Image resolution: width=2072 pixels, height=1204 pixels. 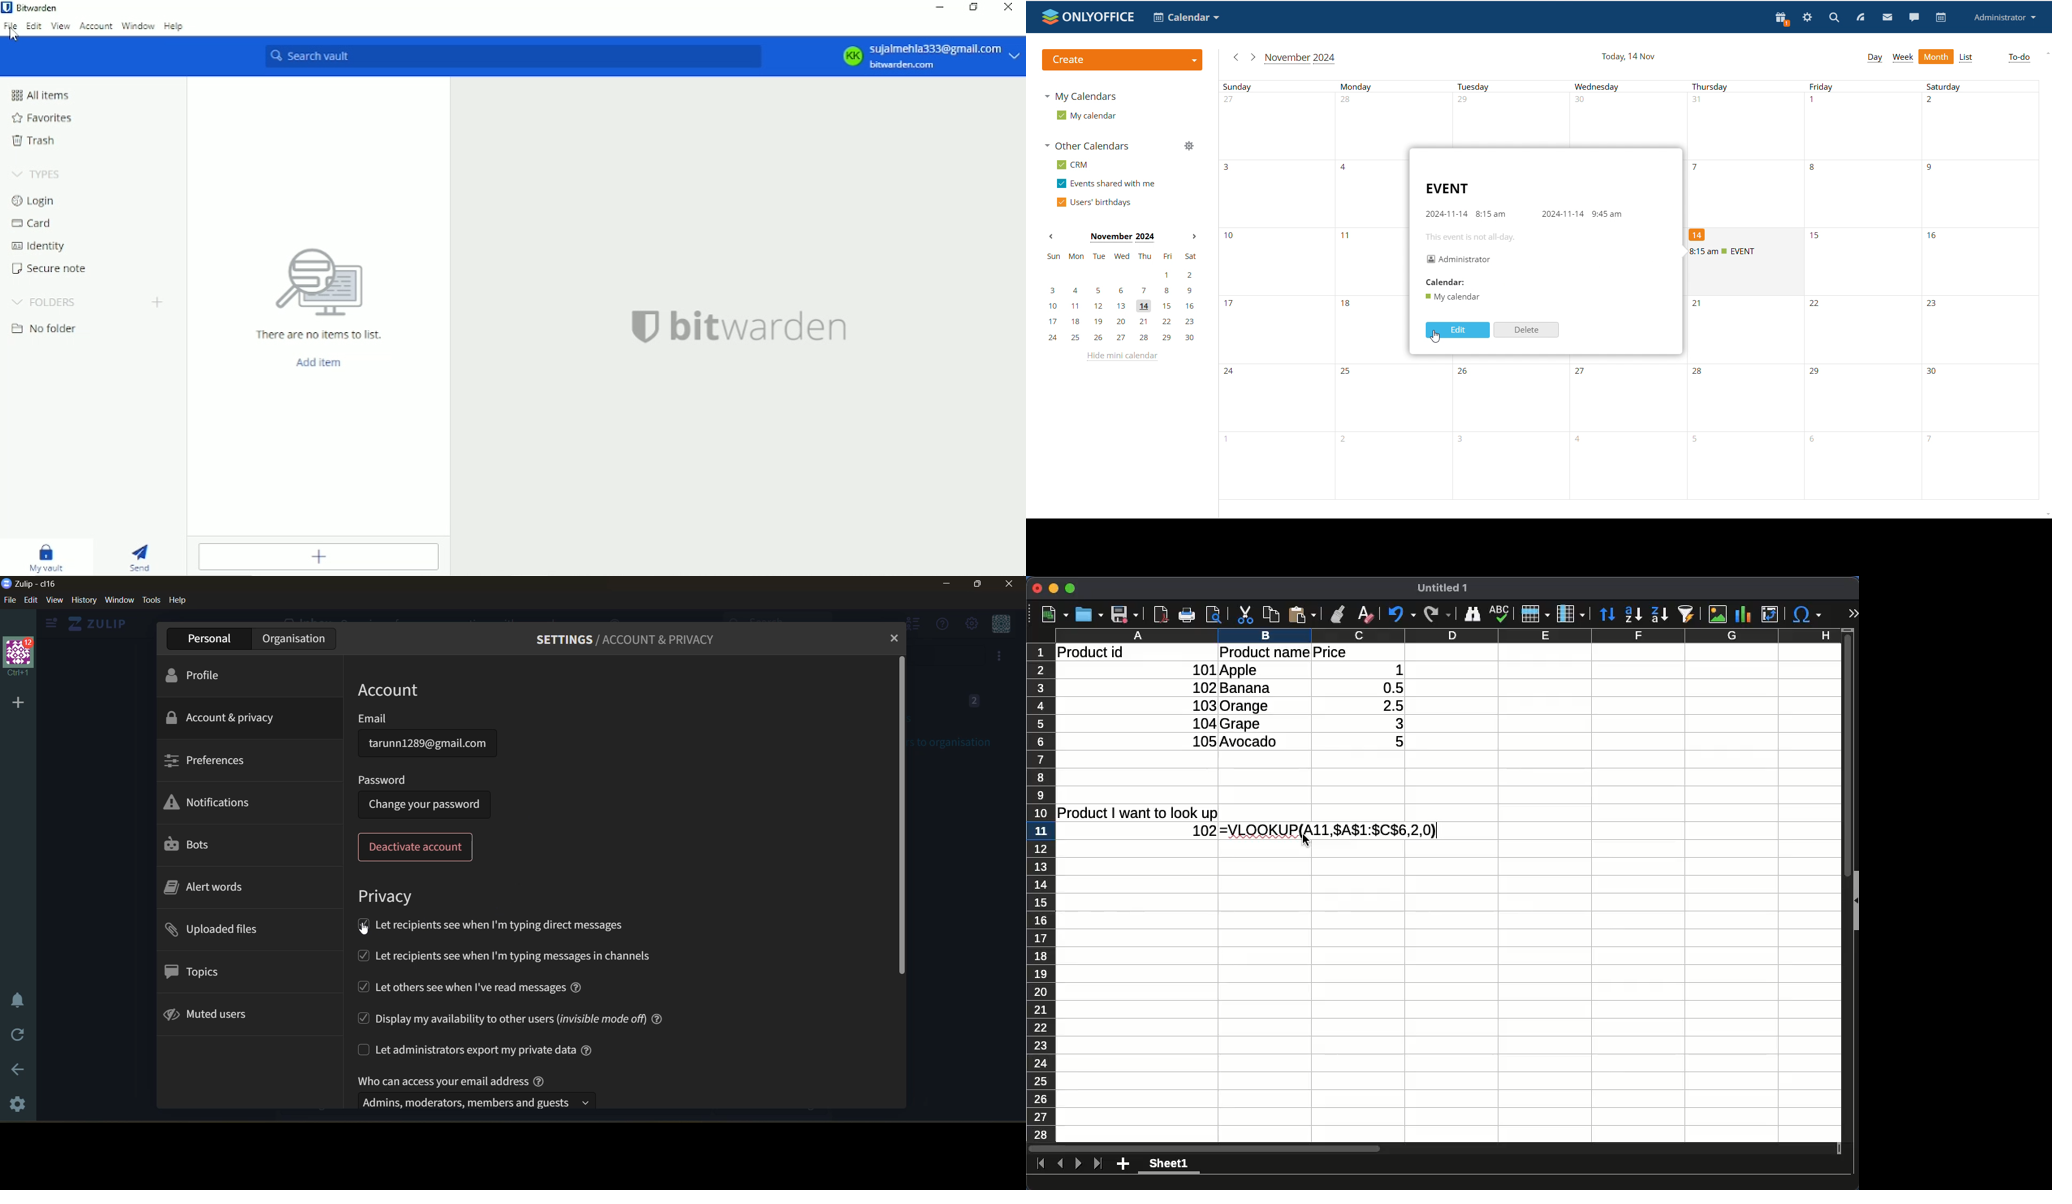 What do you see at coordinates (119, 602) in the screenshot?
I see `window` at bounding box center [119, 602].